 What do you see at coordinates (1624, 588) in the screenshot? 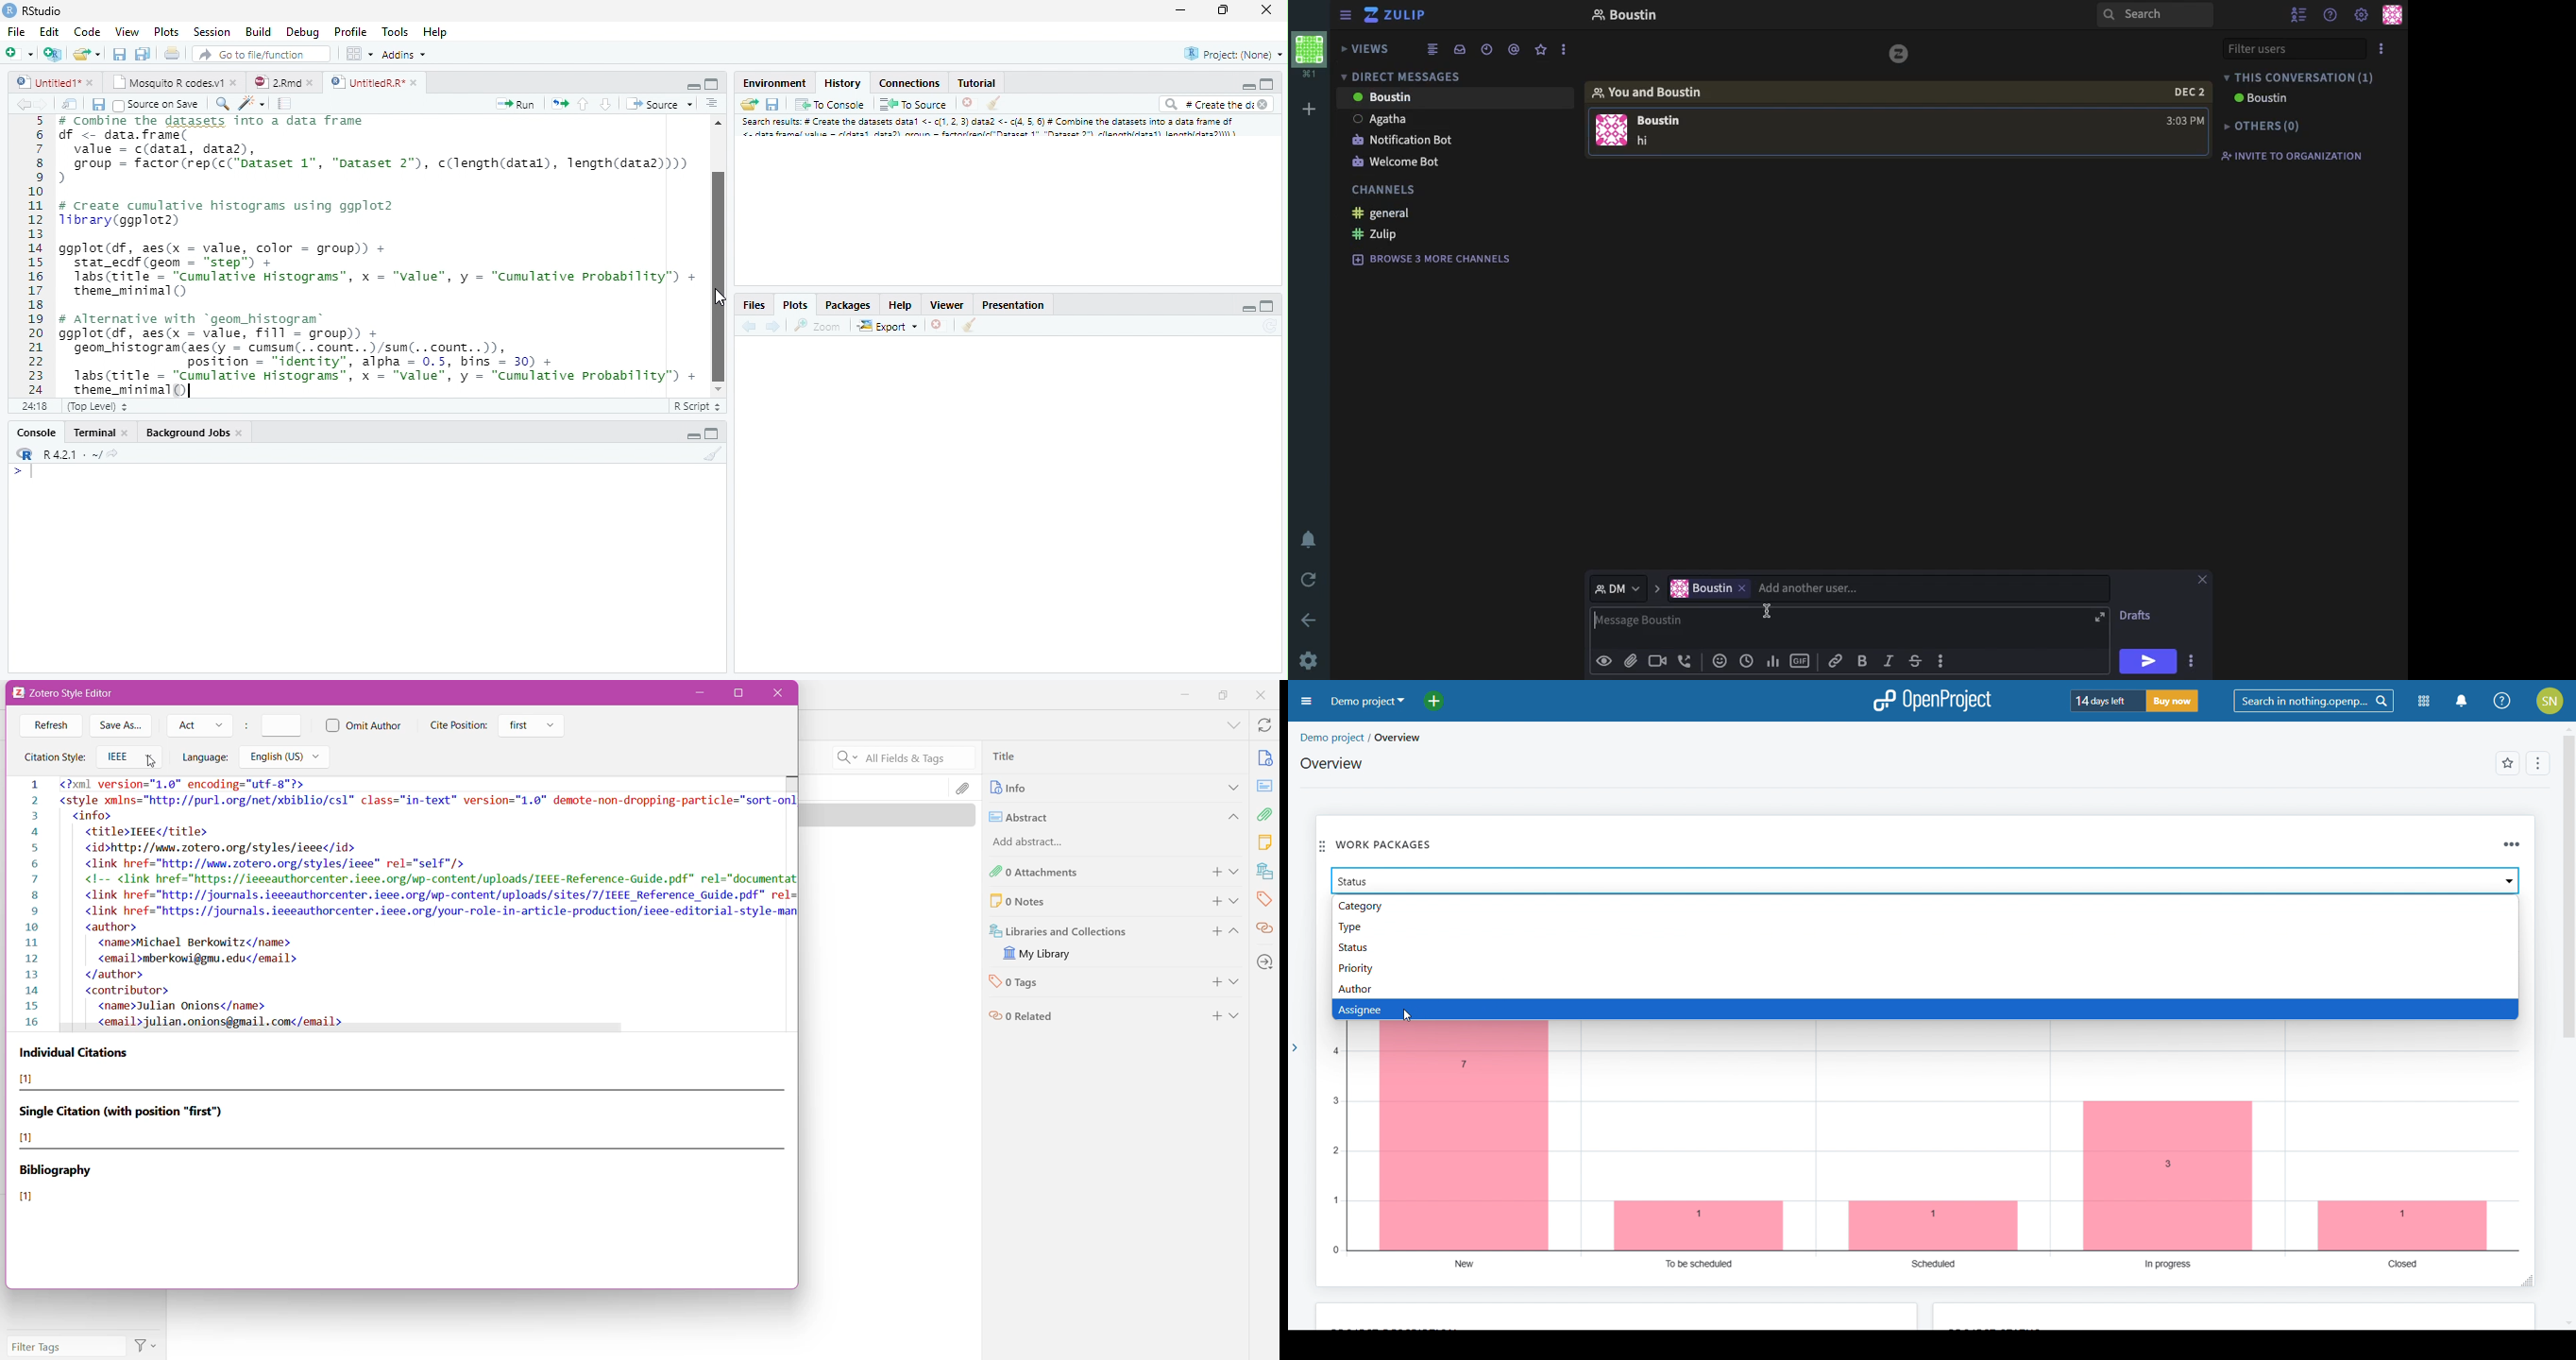
I see `dm` at bounding box center [1624, 588].